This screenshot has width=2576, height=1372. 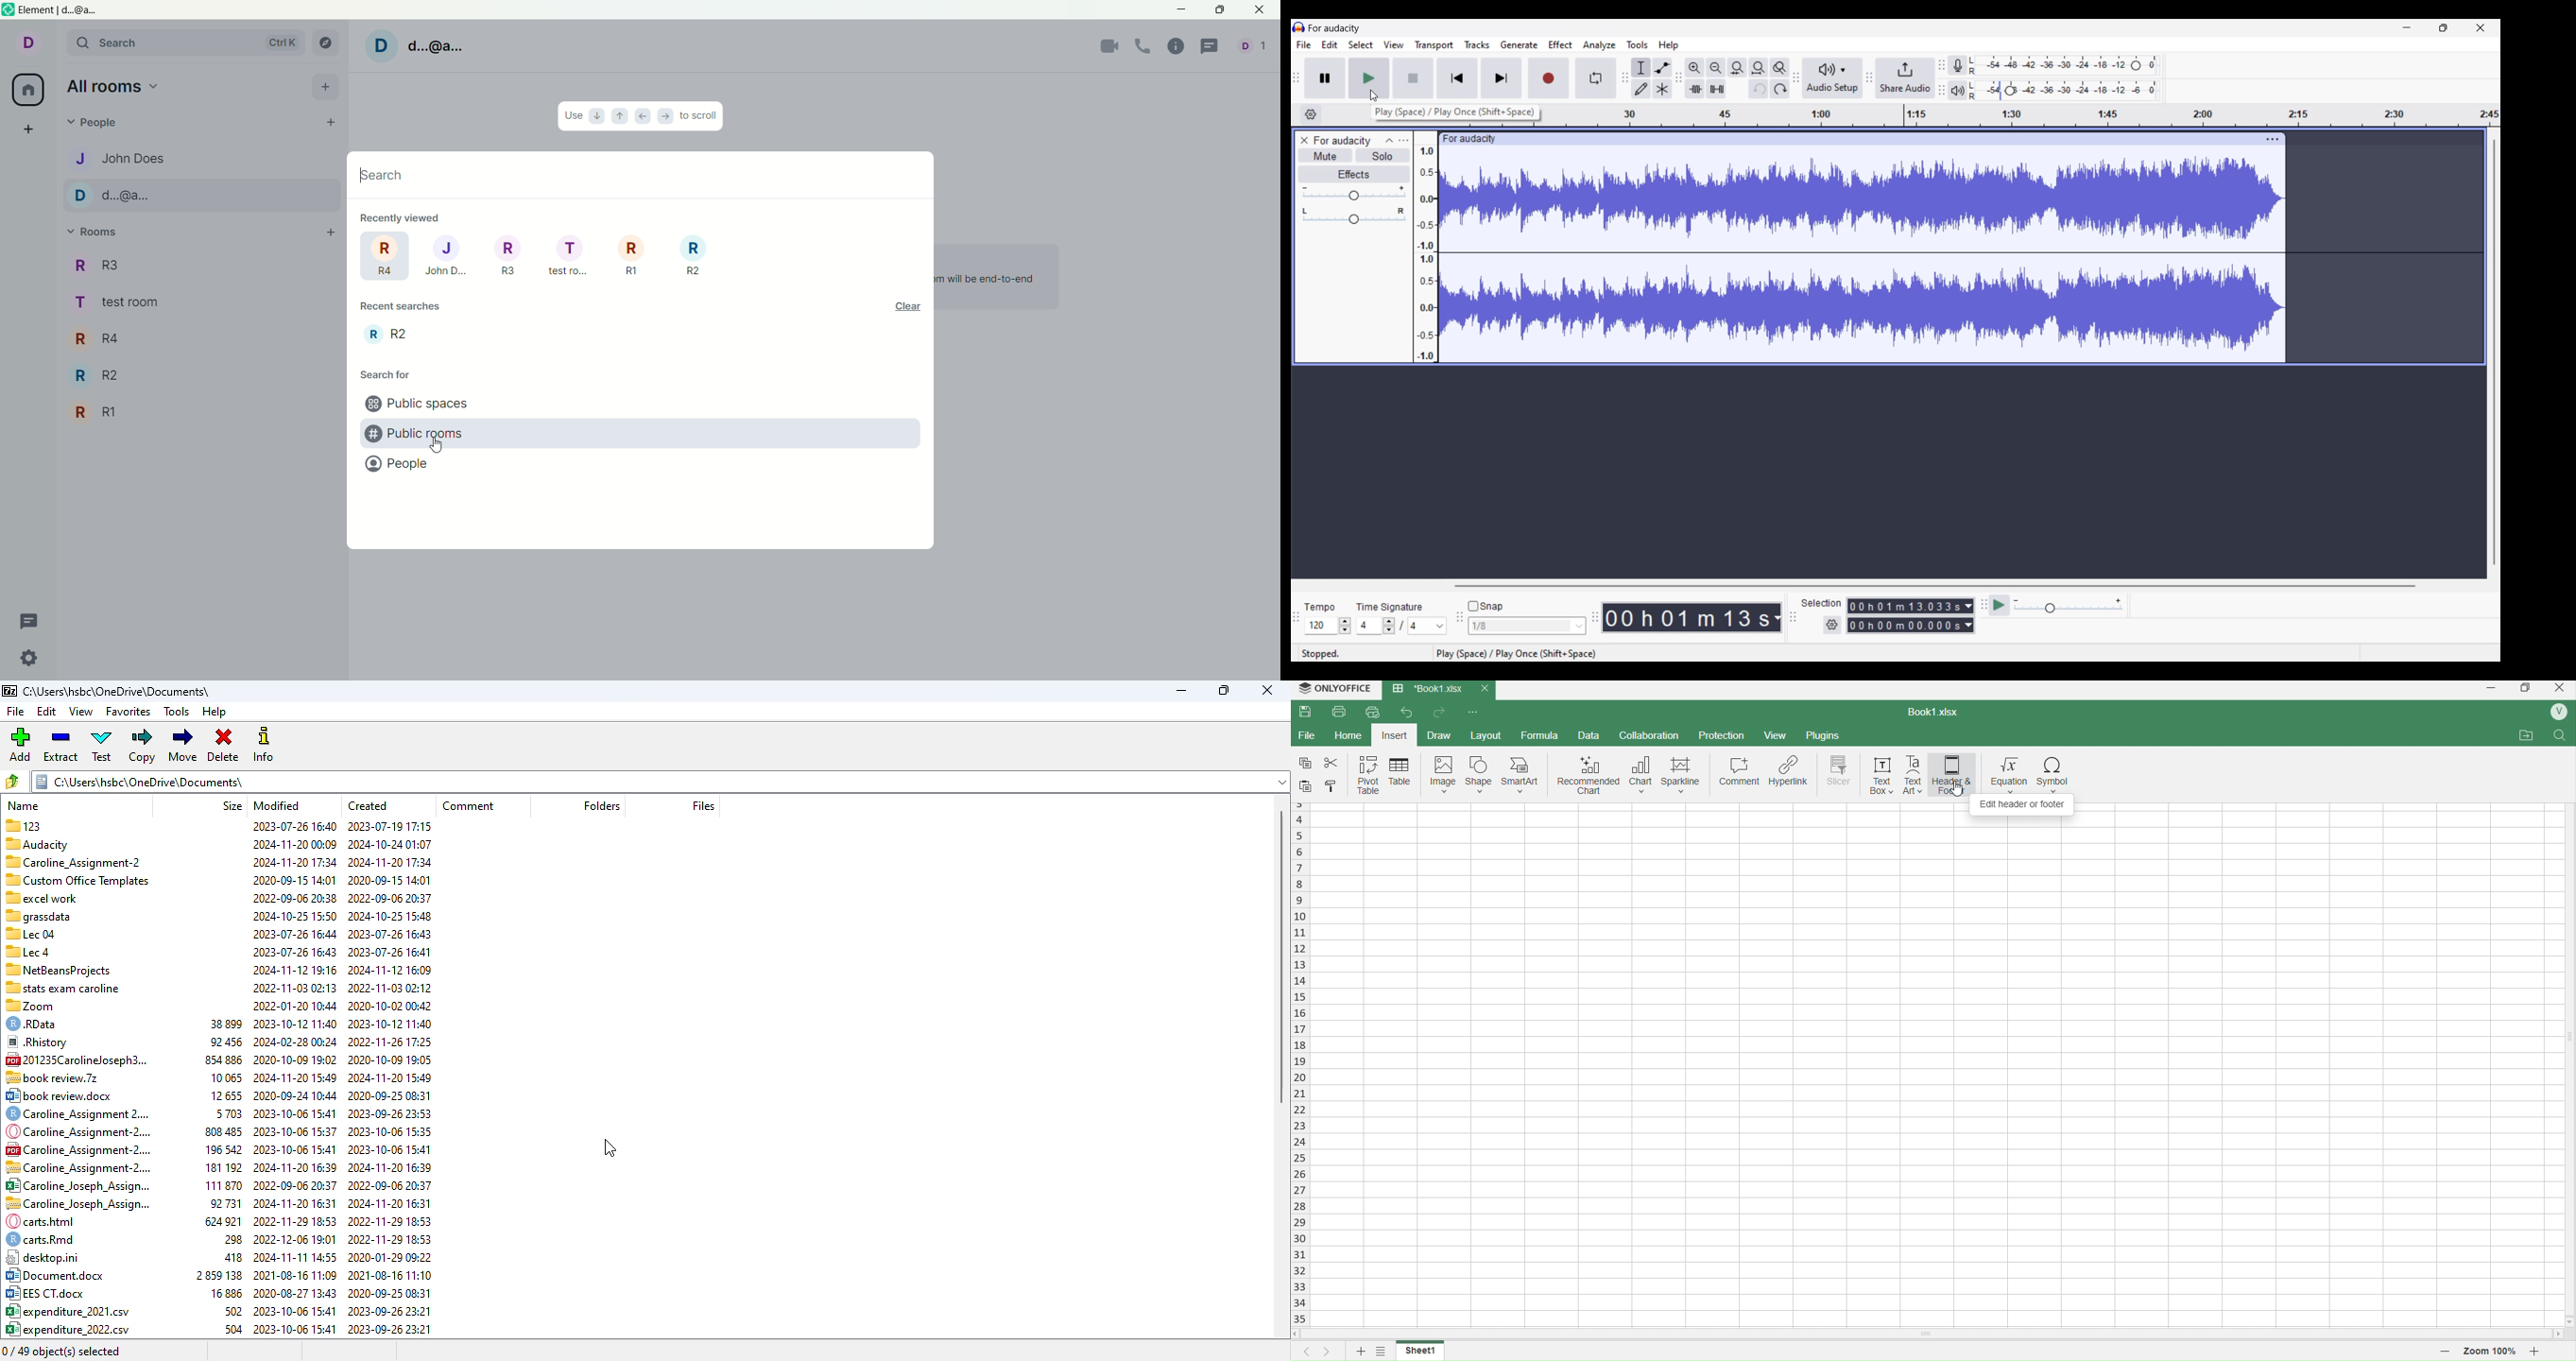 I want to click on public spaces, so click(x=418, y=402).